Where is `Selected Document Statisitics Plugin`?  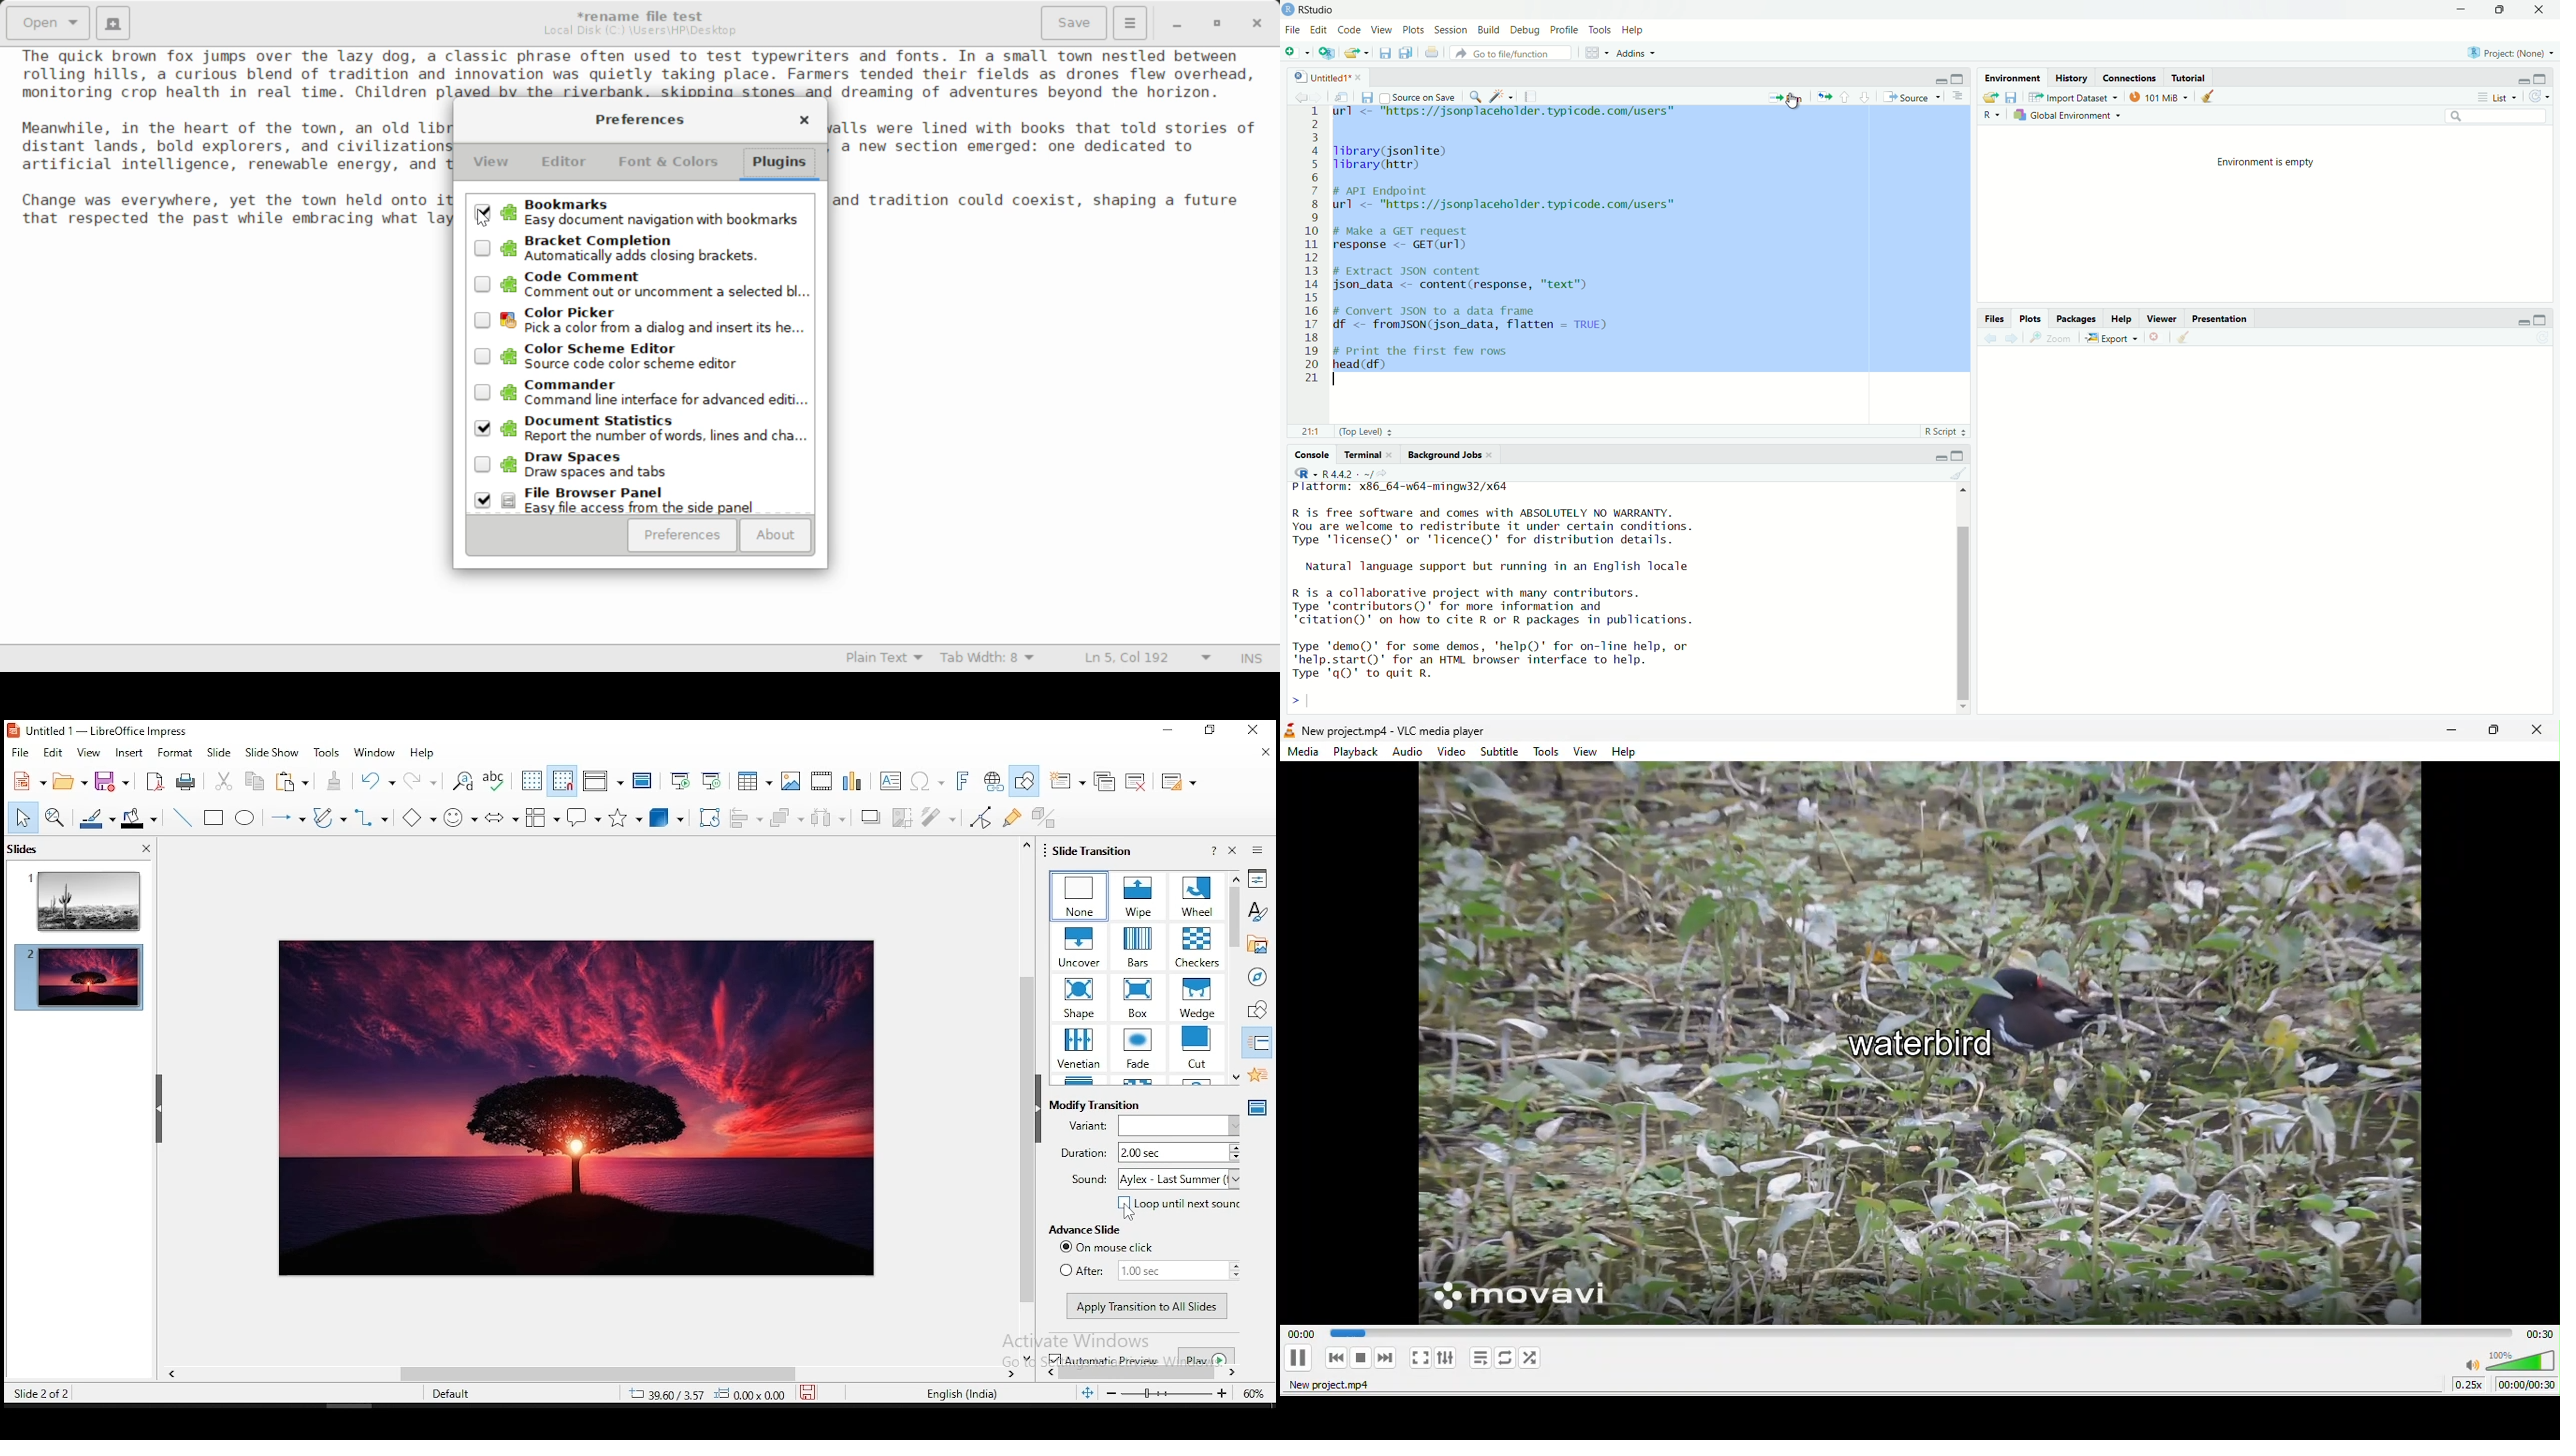
Selected Document Statisitics Plugin is located at coordinates (640, 431).